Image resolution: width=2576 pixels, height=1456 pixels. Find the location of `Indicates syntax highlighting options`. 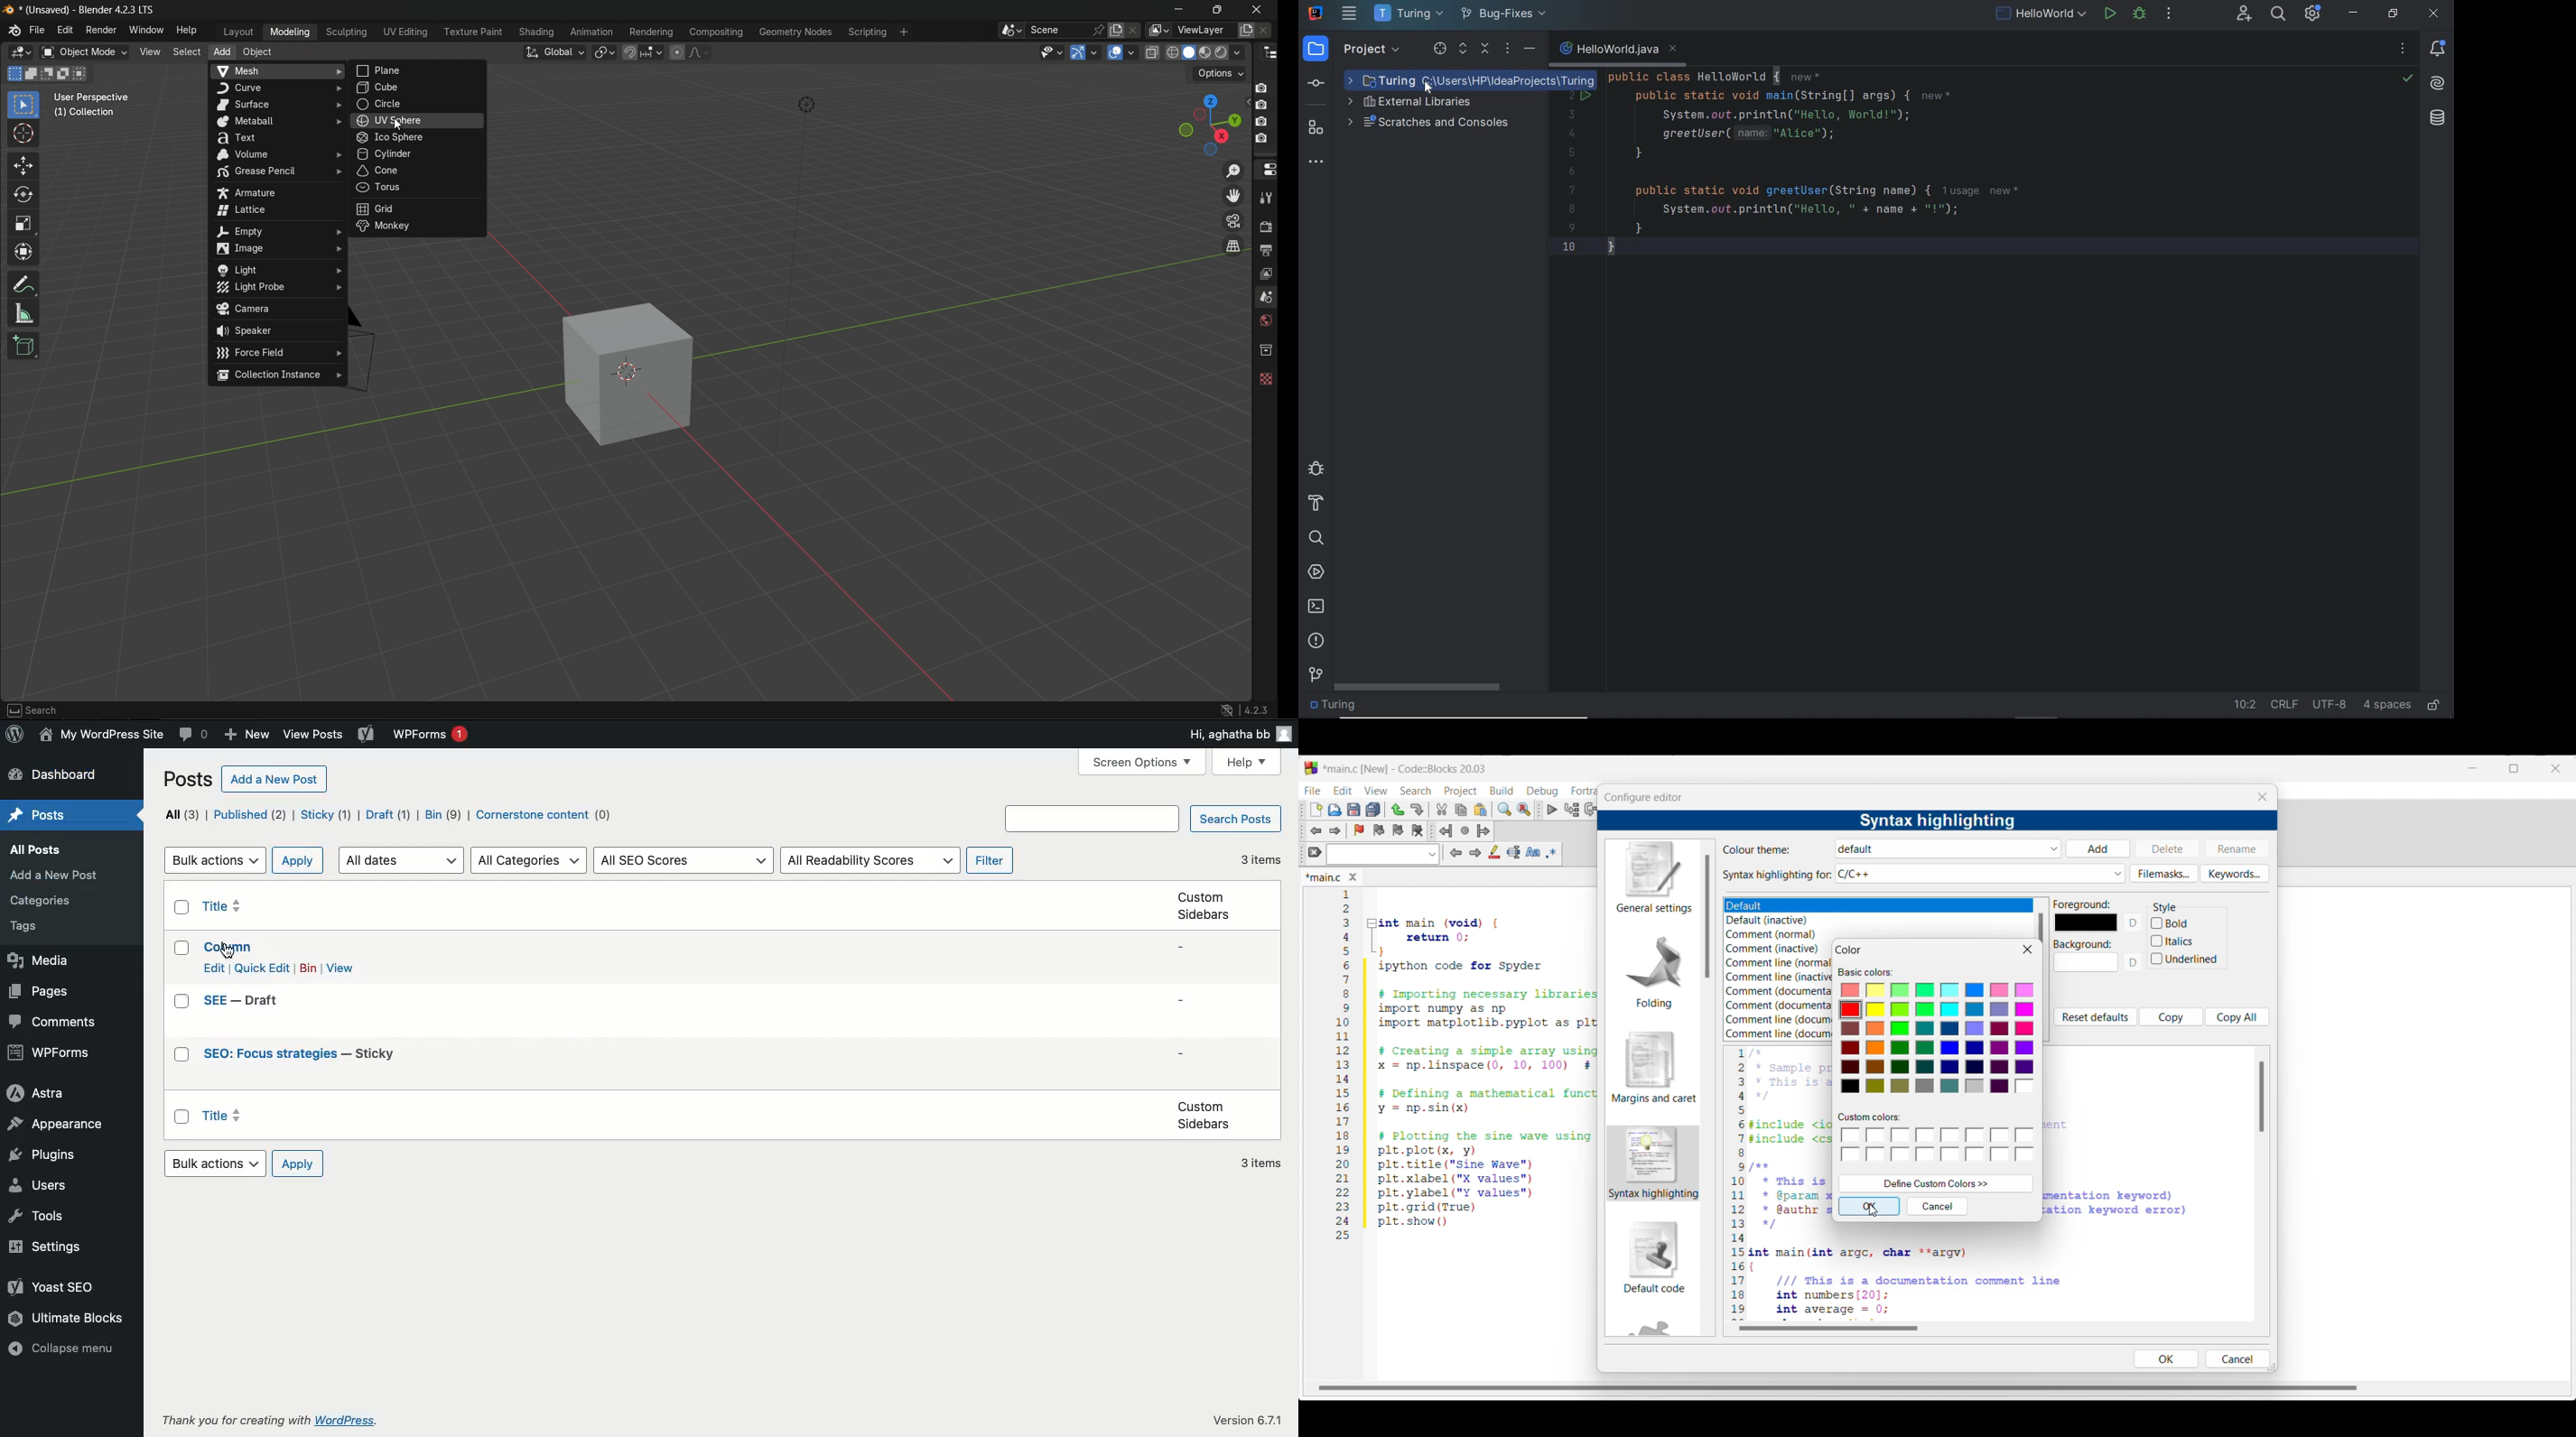

Indicates syntax highlighting options is located at coordinates (1778, 876).